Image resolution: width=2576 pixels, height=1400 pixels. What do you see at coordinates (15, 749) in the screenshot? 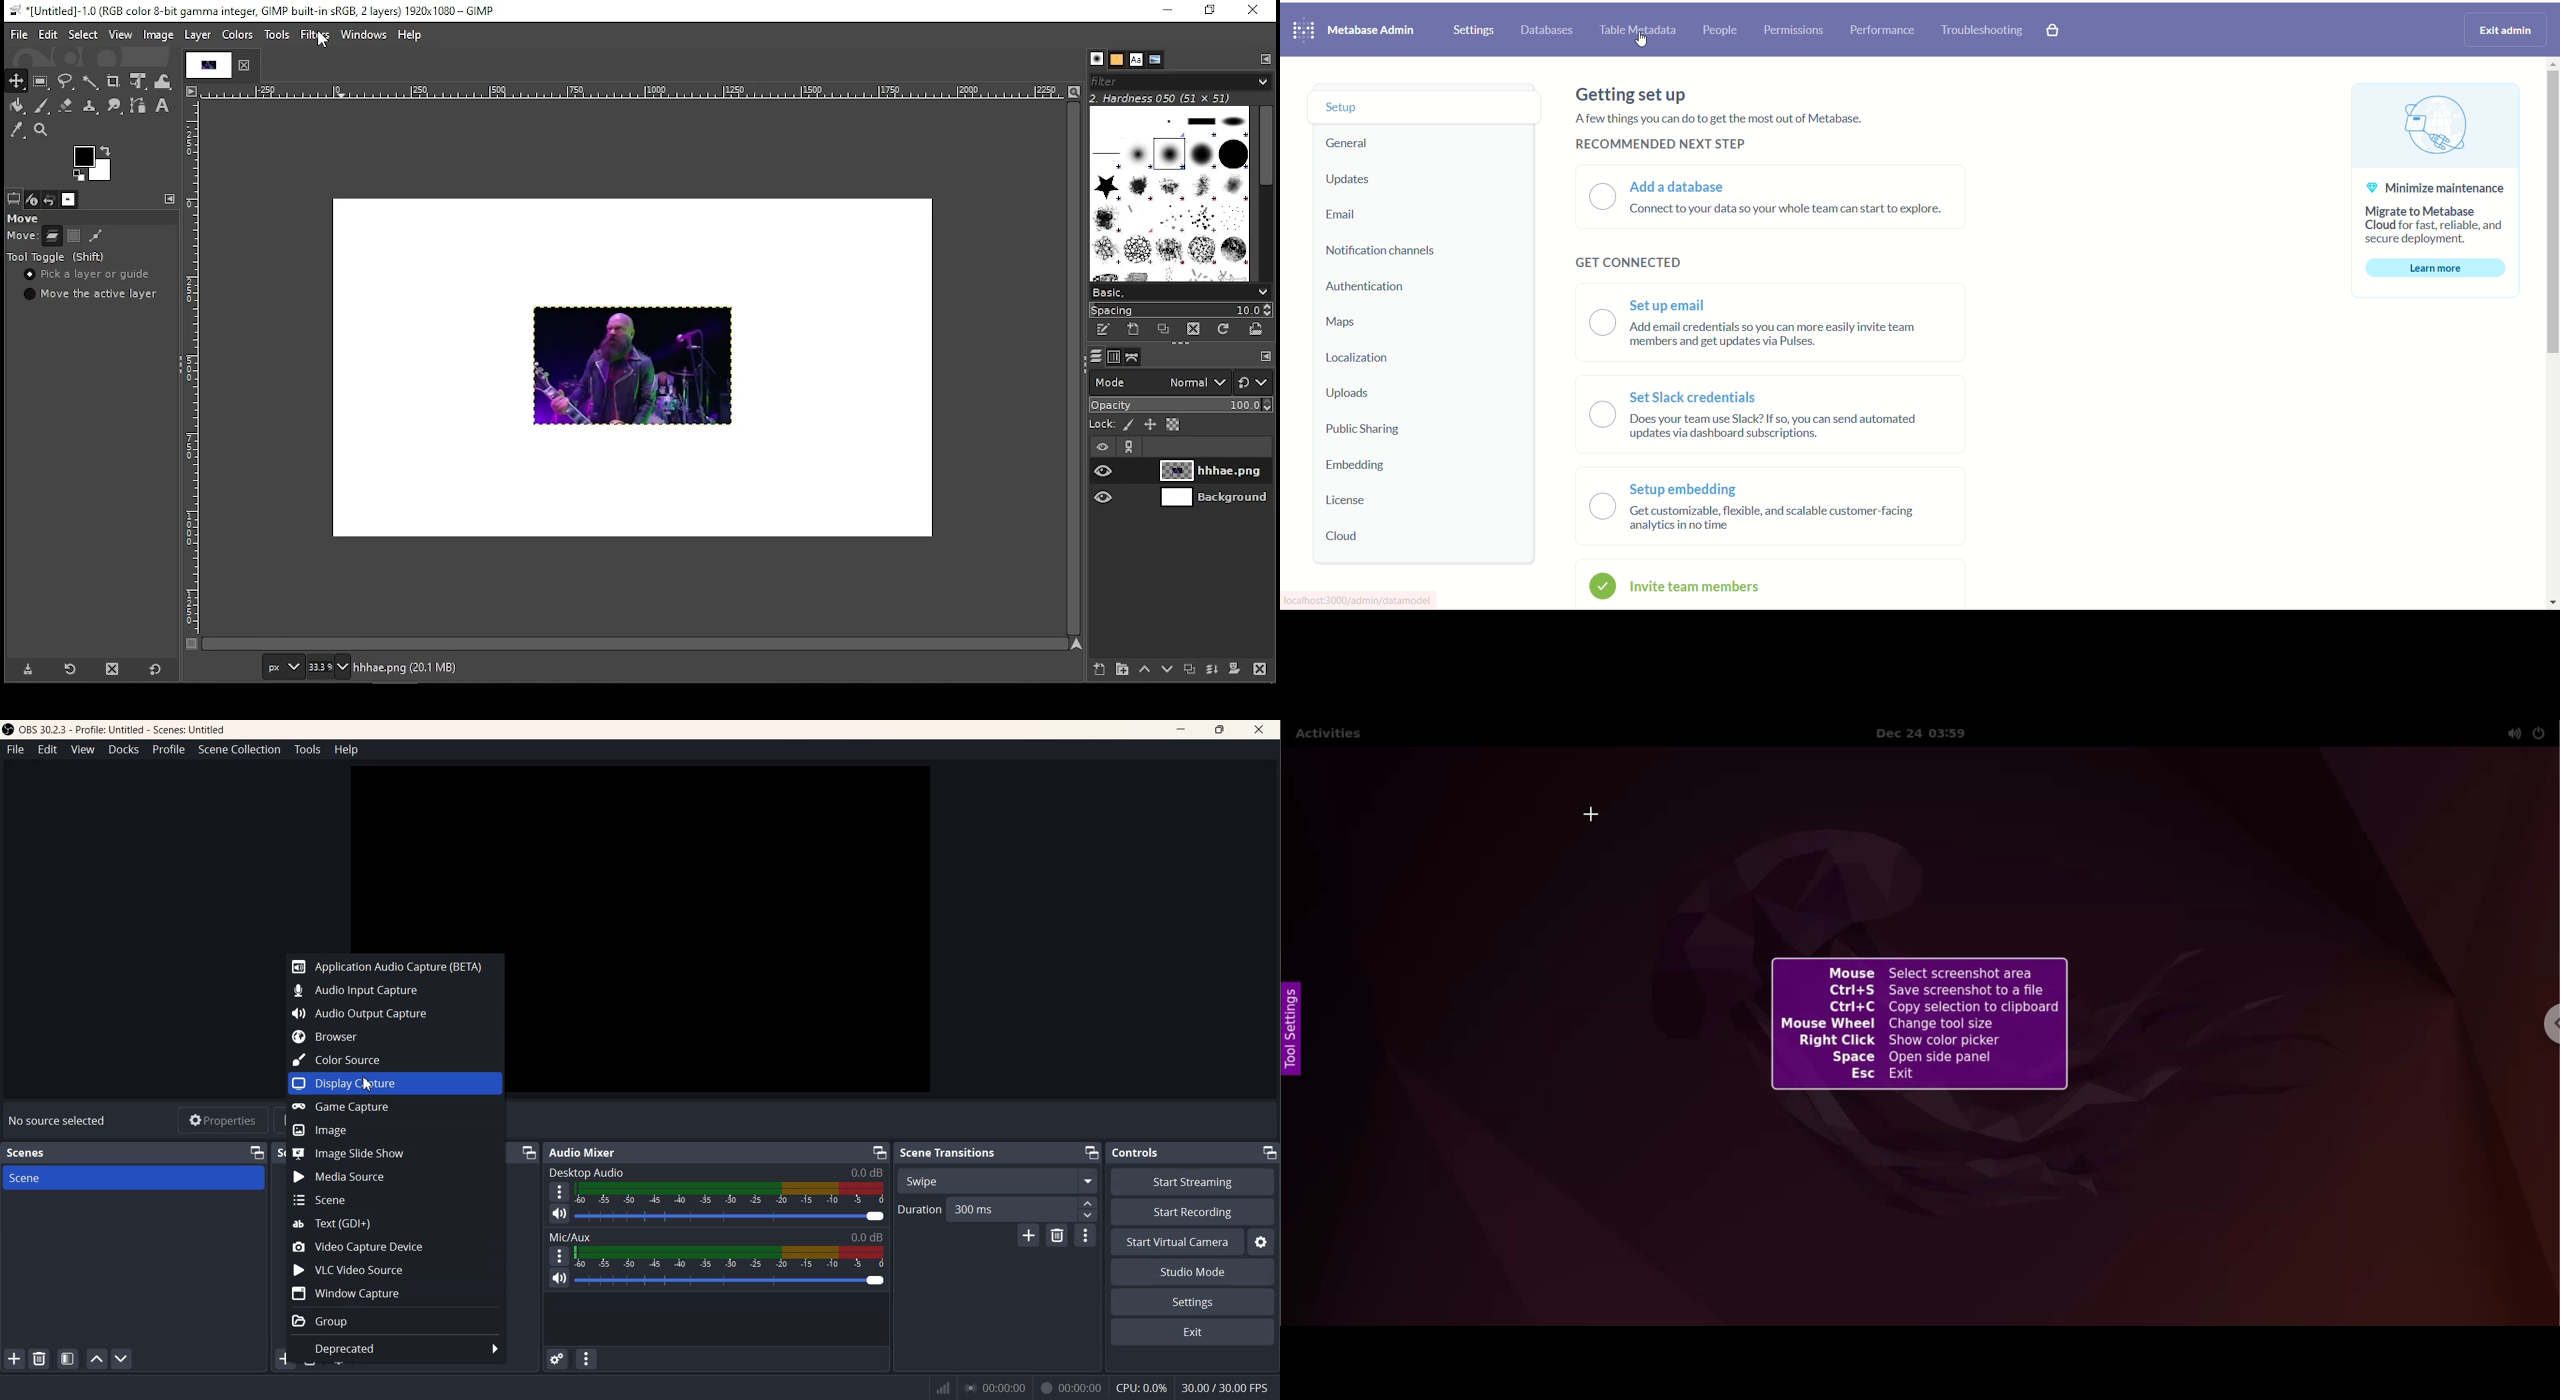
I see `File` at bounding box center [15, 749].